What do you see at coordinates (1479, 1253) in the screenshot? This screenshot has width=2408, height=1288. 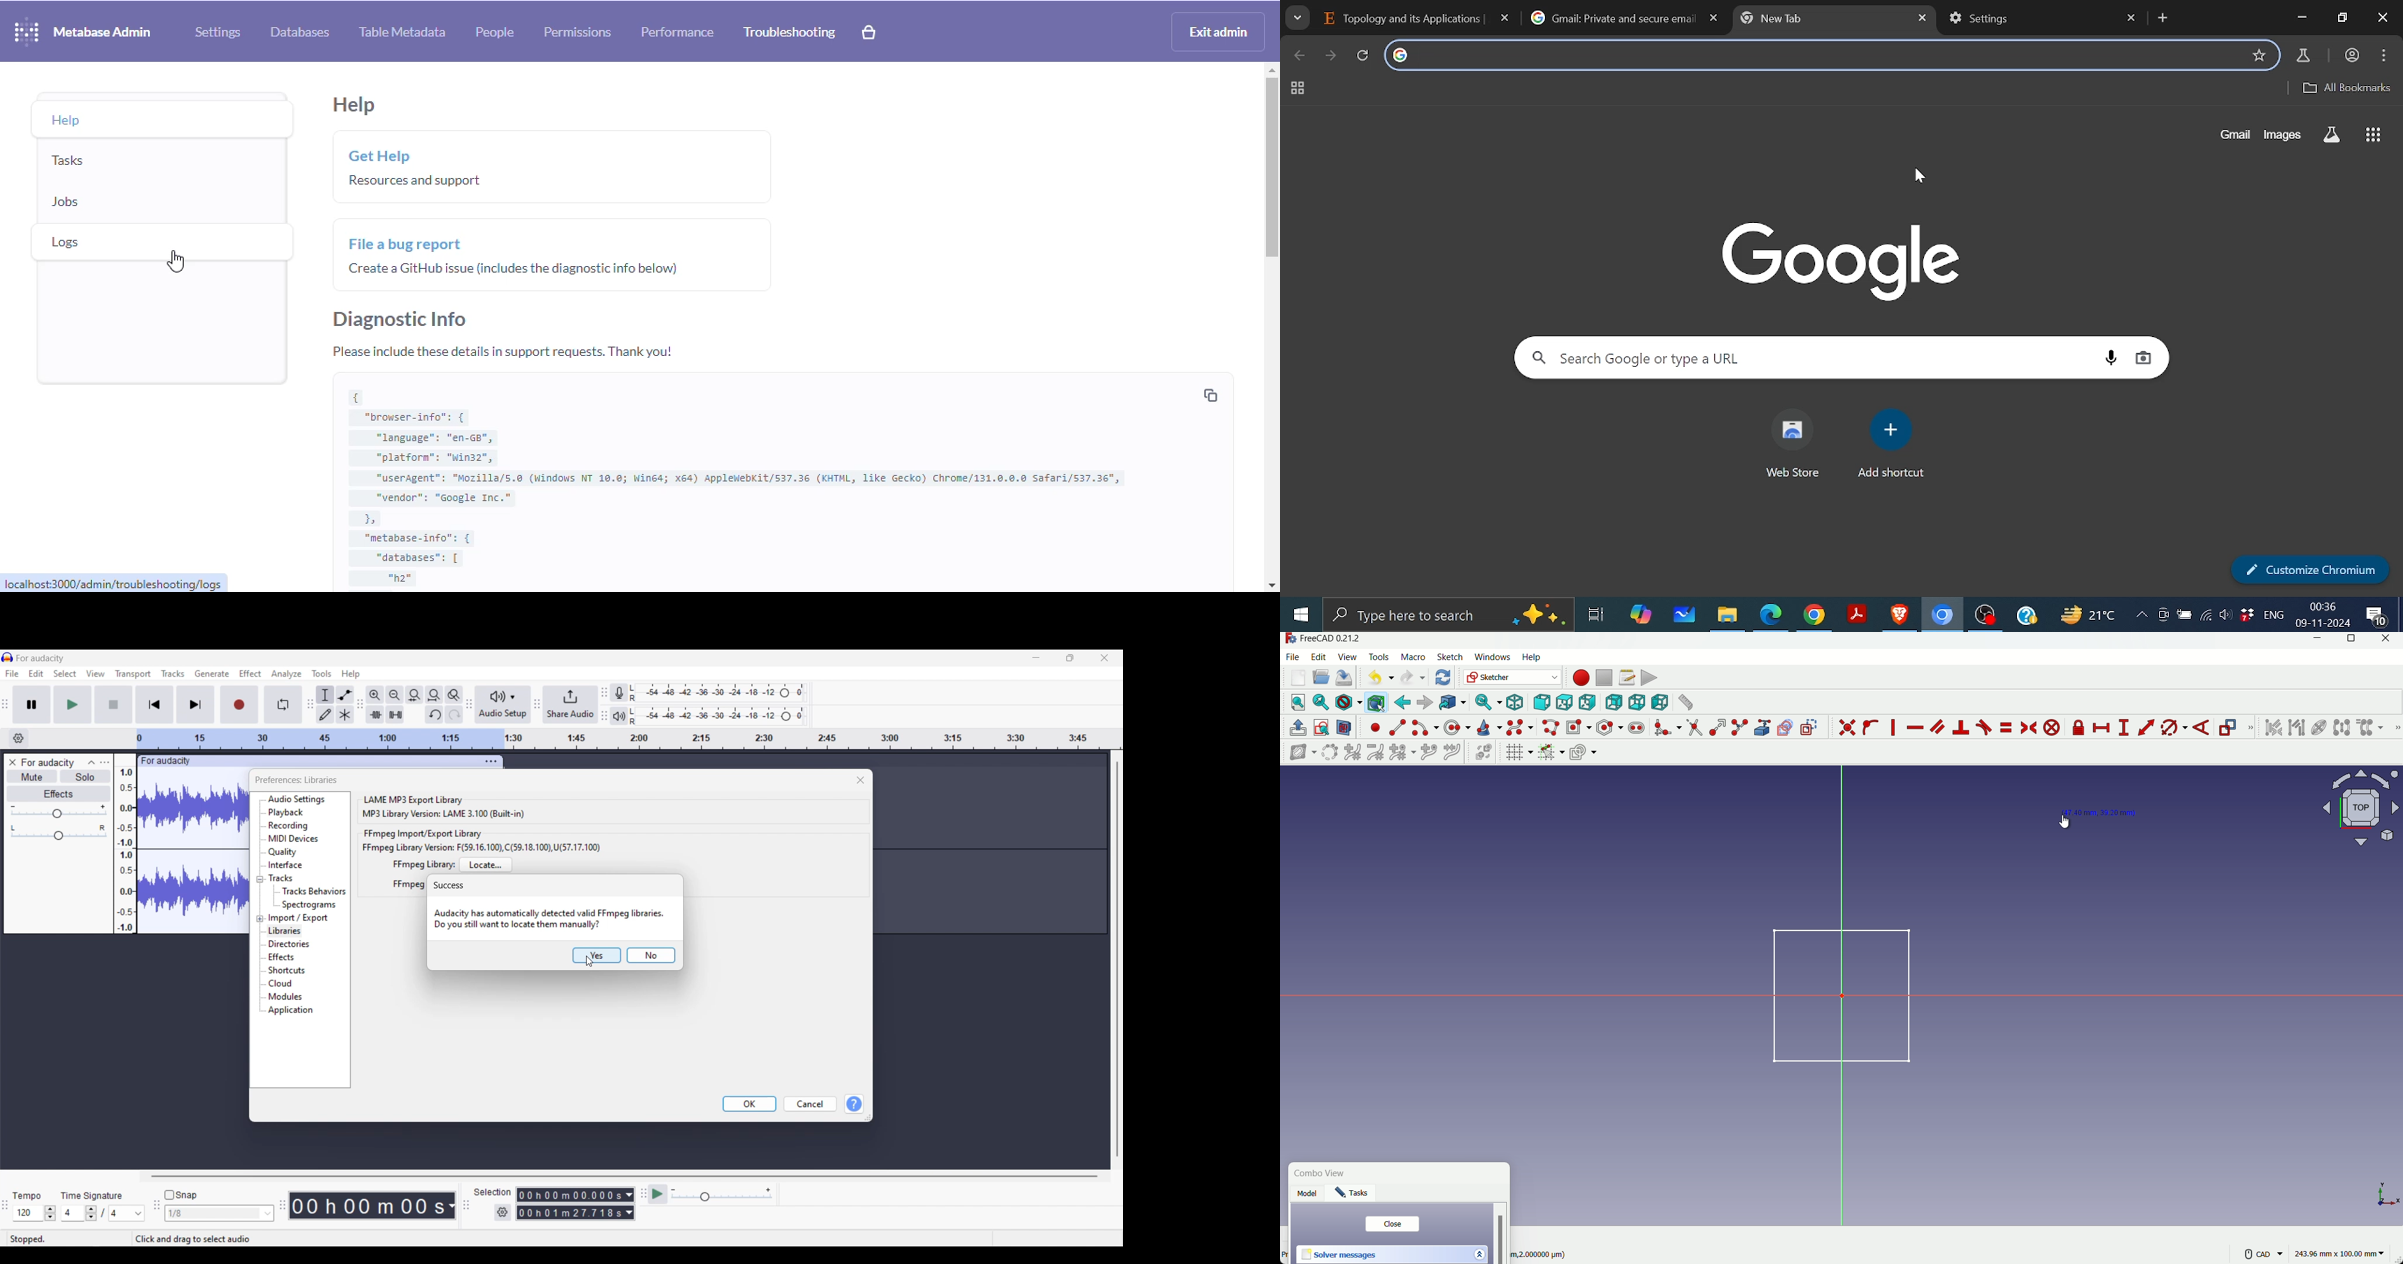 I see `Expand` at bounding box center [1479, 1253].